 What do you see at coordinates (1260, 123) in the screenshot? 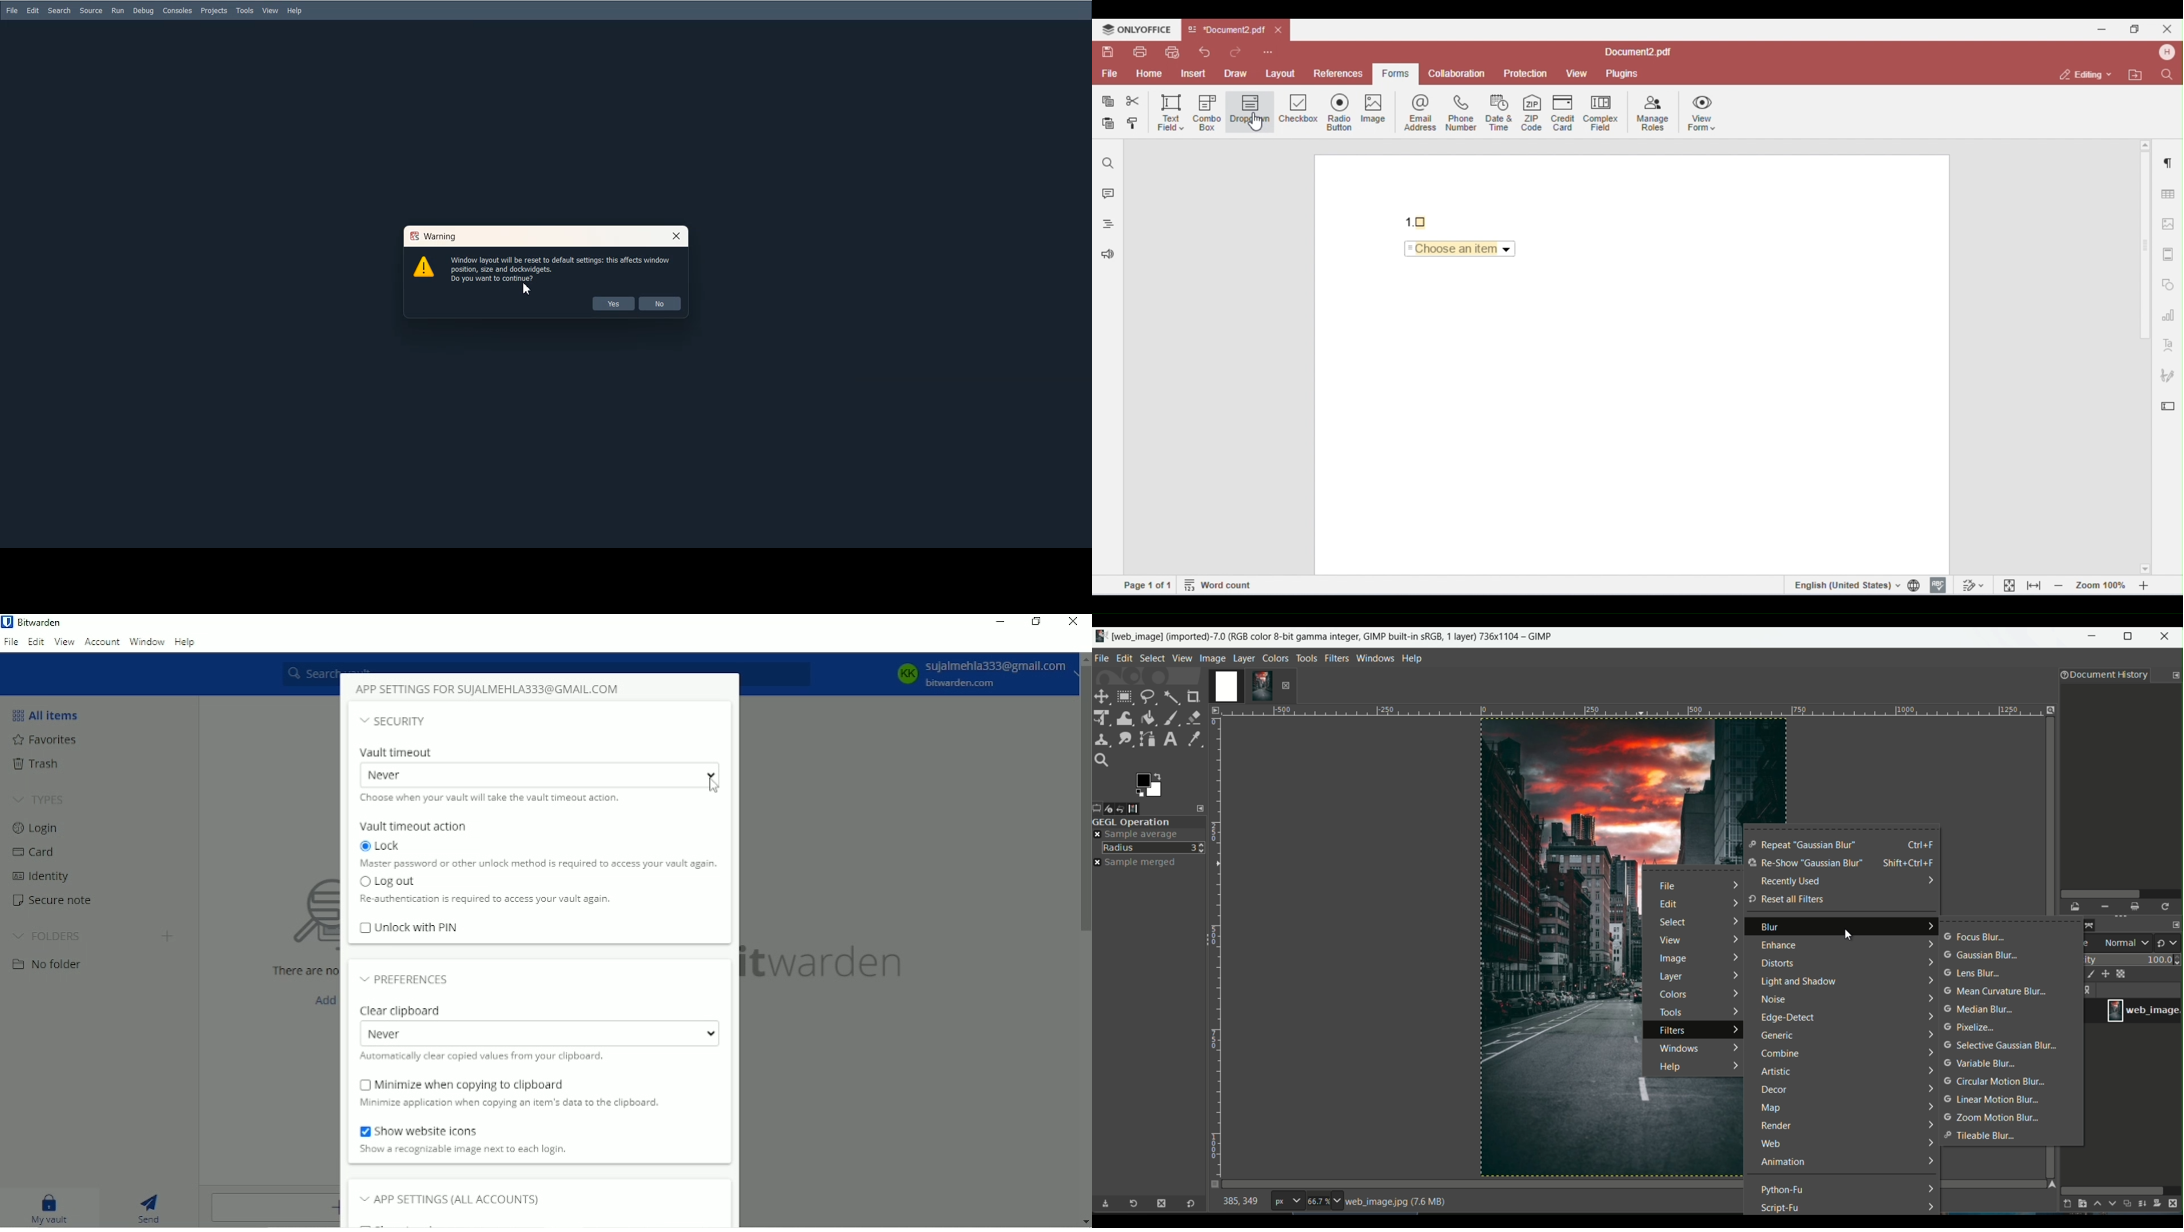
I see `cursor movement` at bounding box center [1260, 123].